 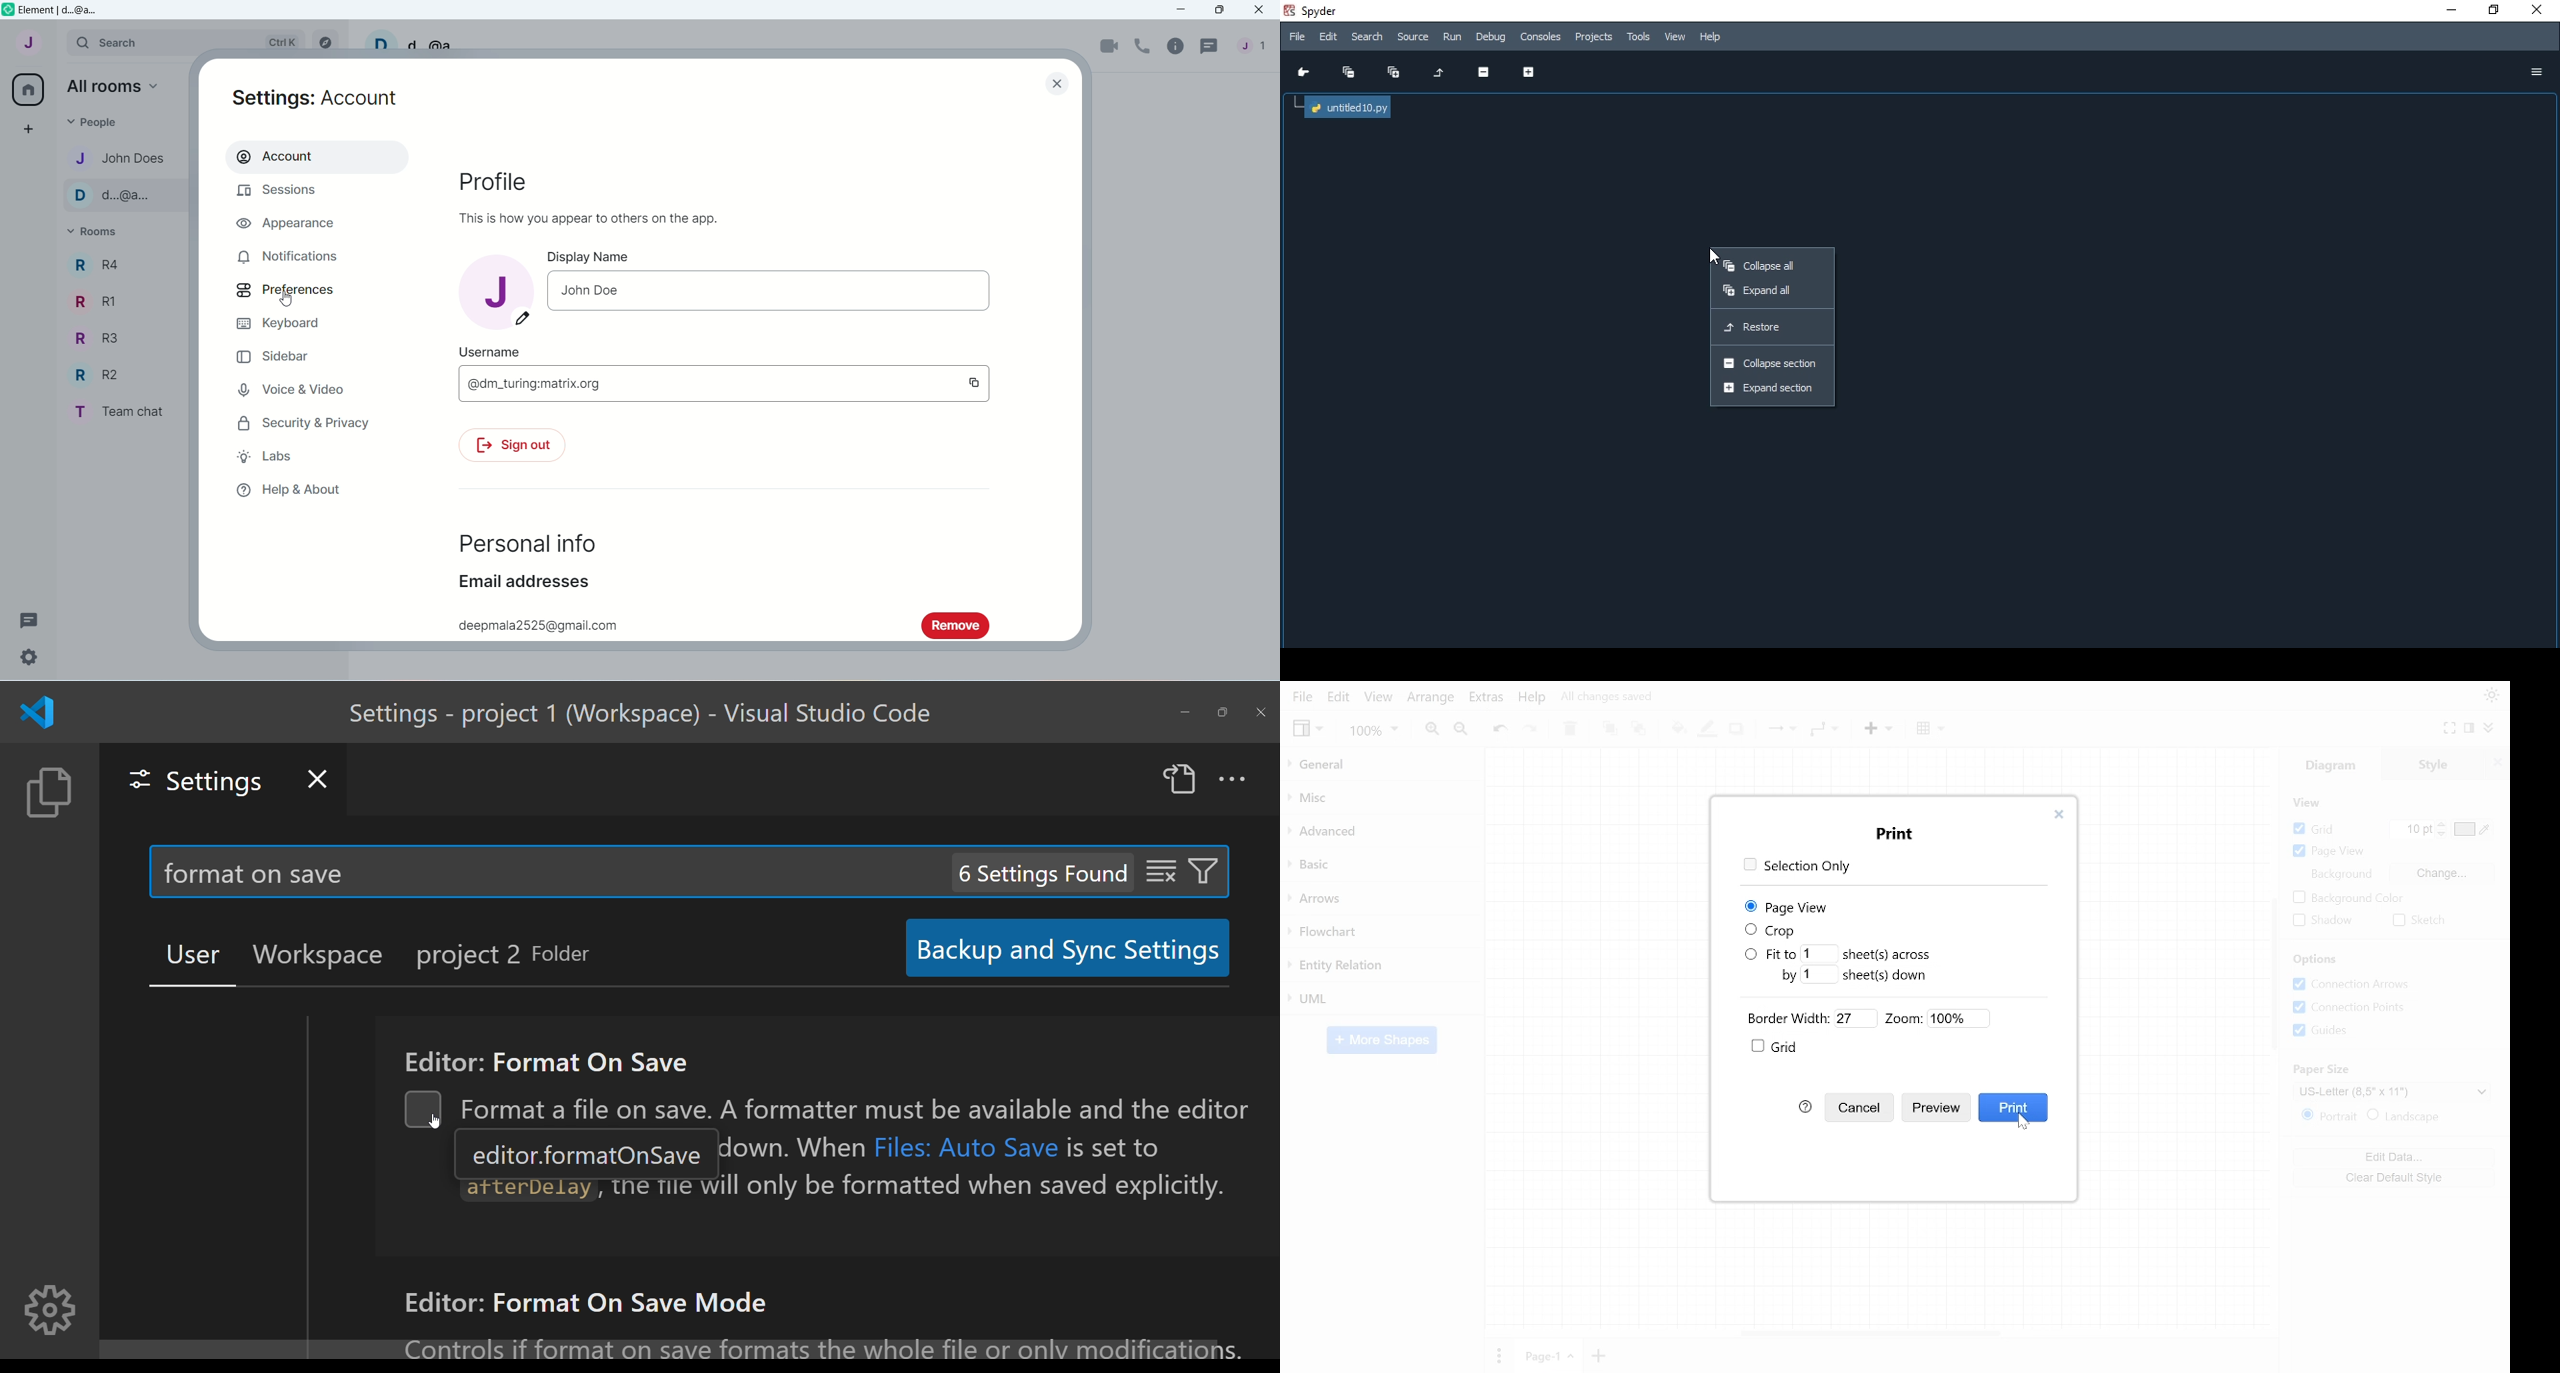 I want to click on People, so click(x=99, y=121).